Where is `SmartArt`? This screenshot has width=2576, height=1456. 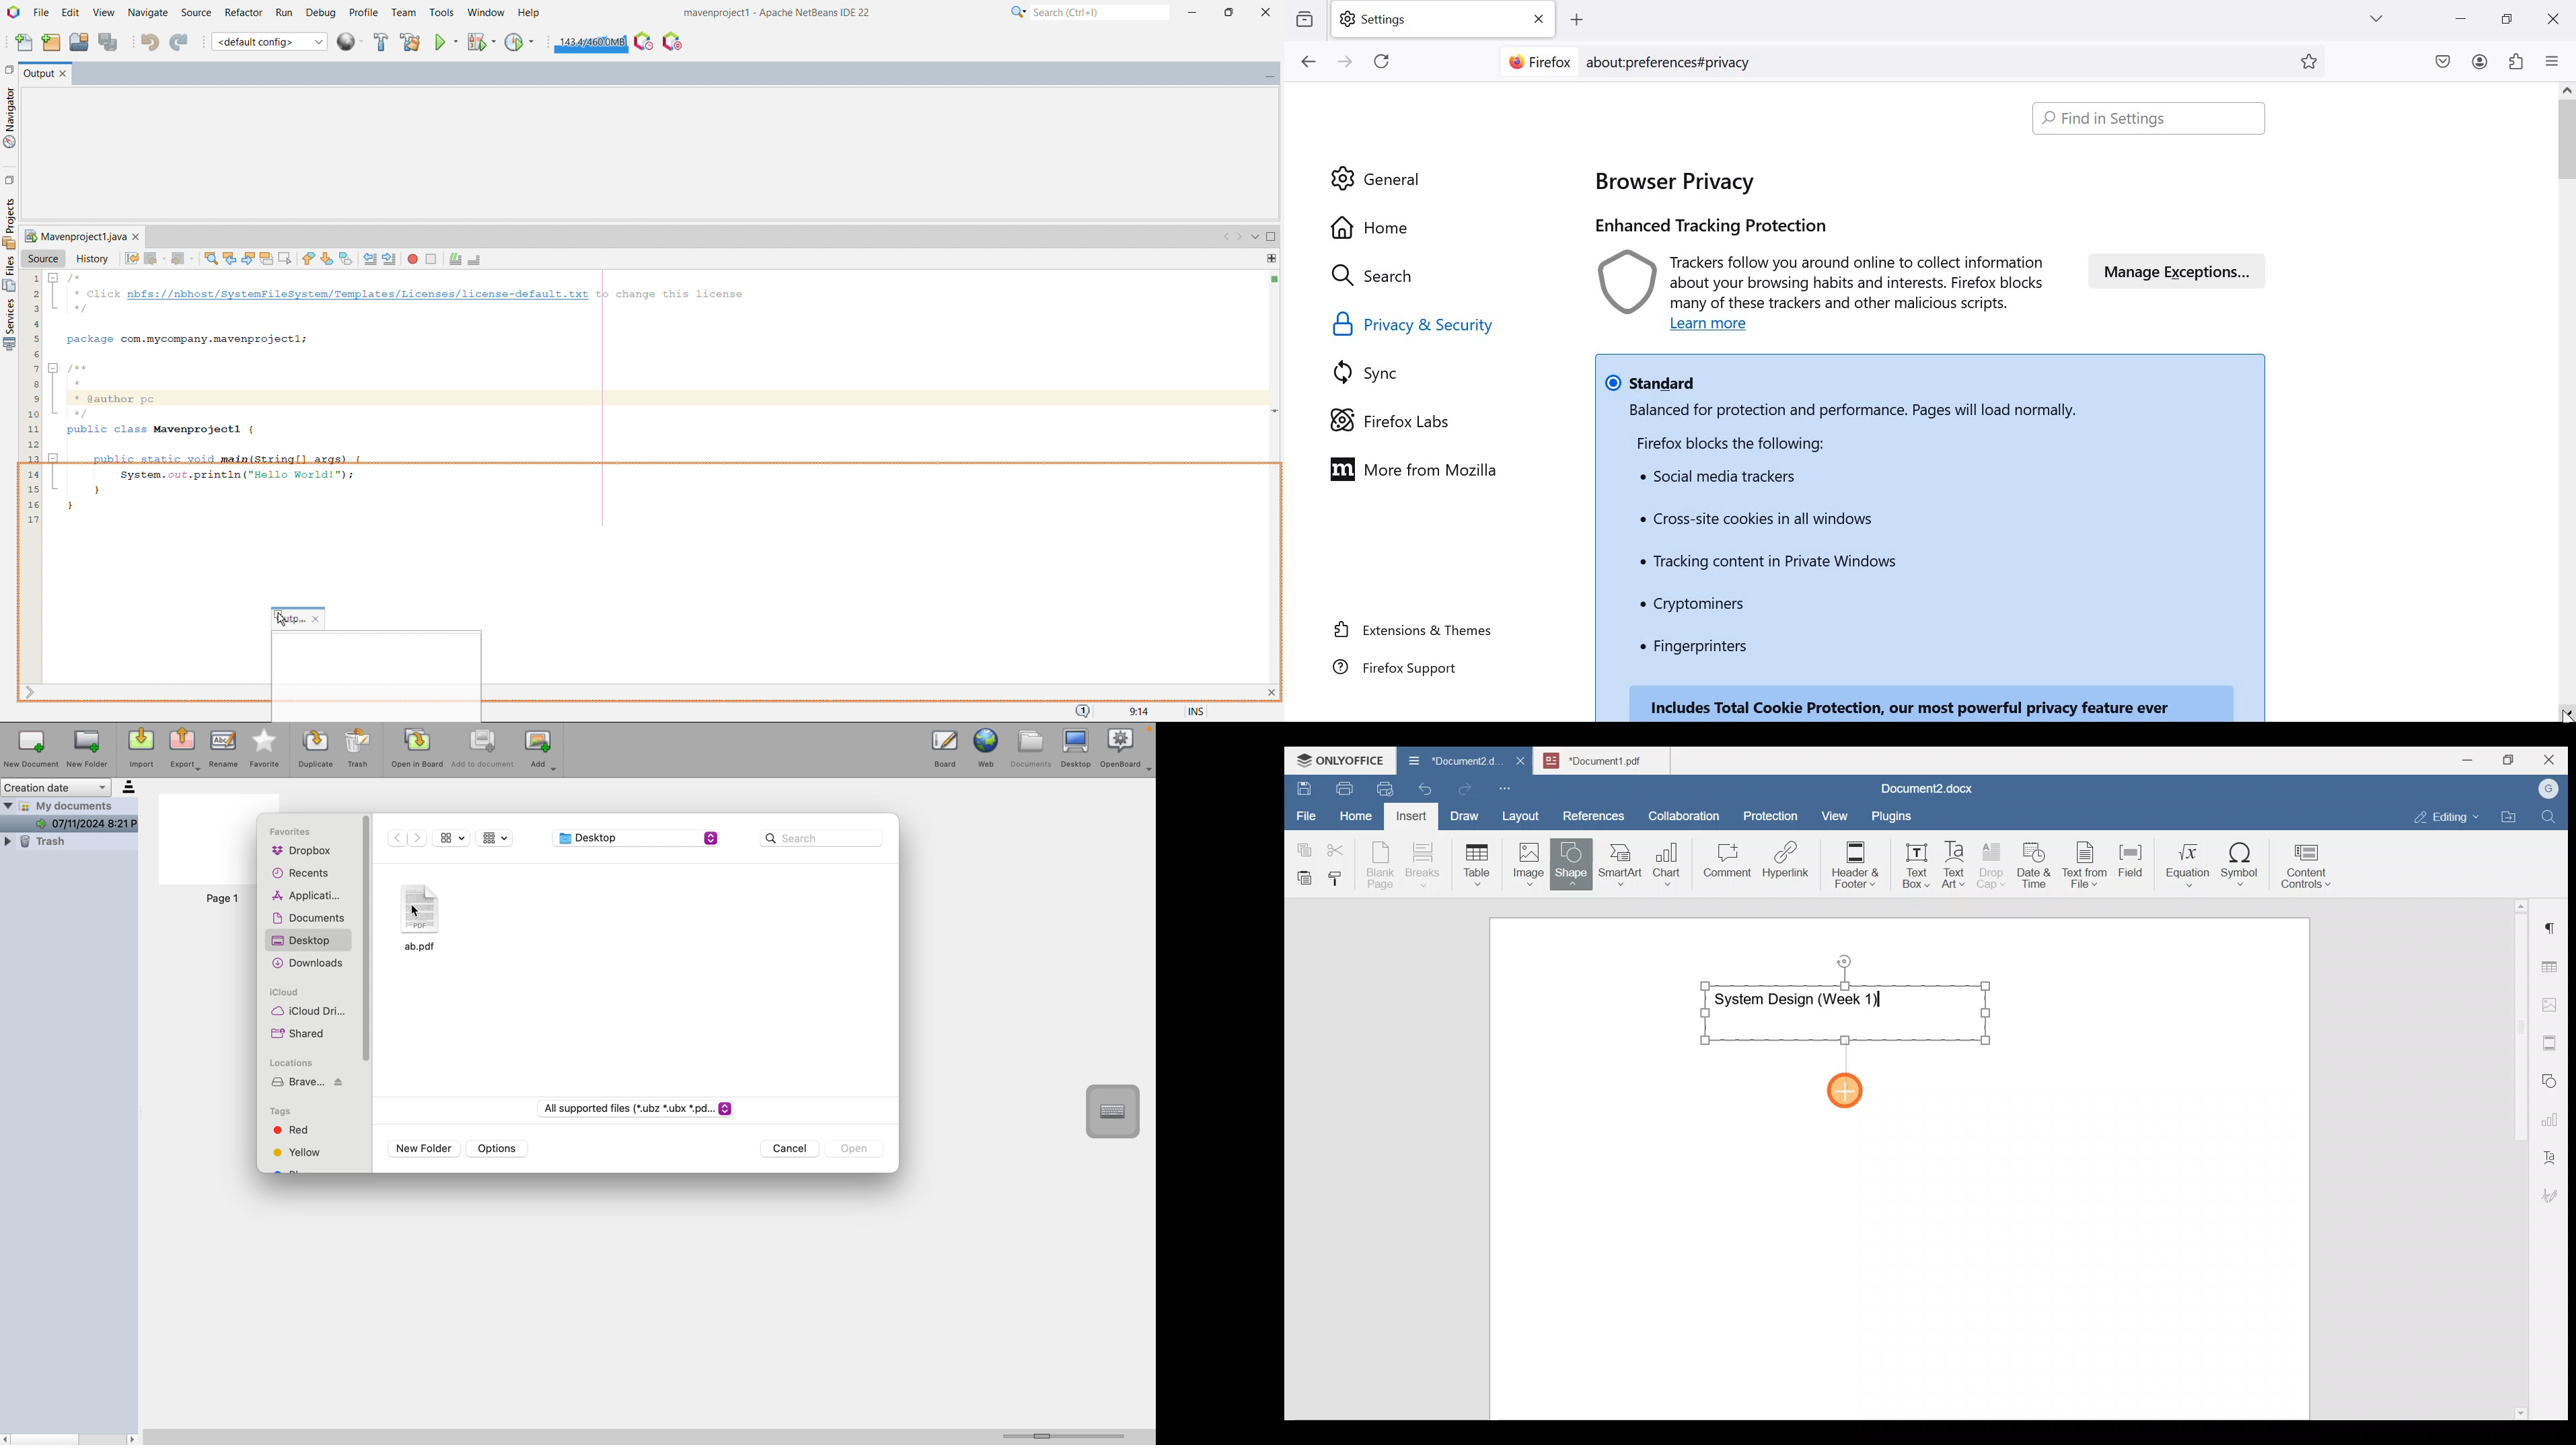 SmartArt is located at coordinates (1618, 862).